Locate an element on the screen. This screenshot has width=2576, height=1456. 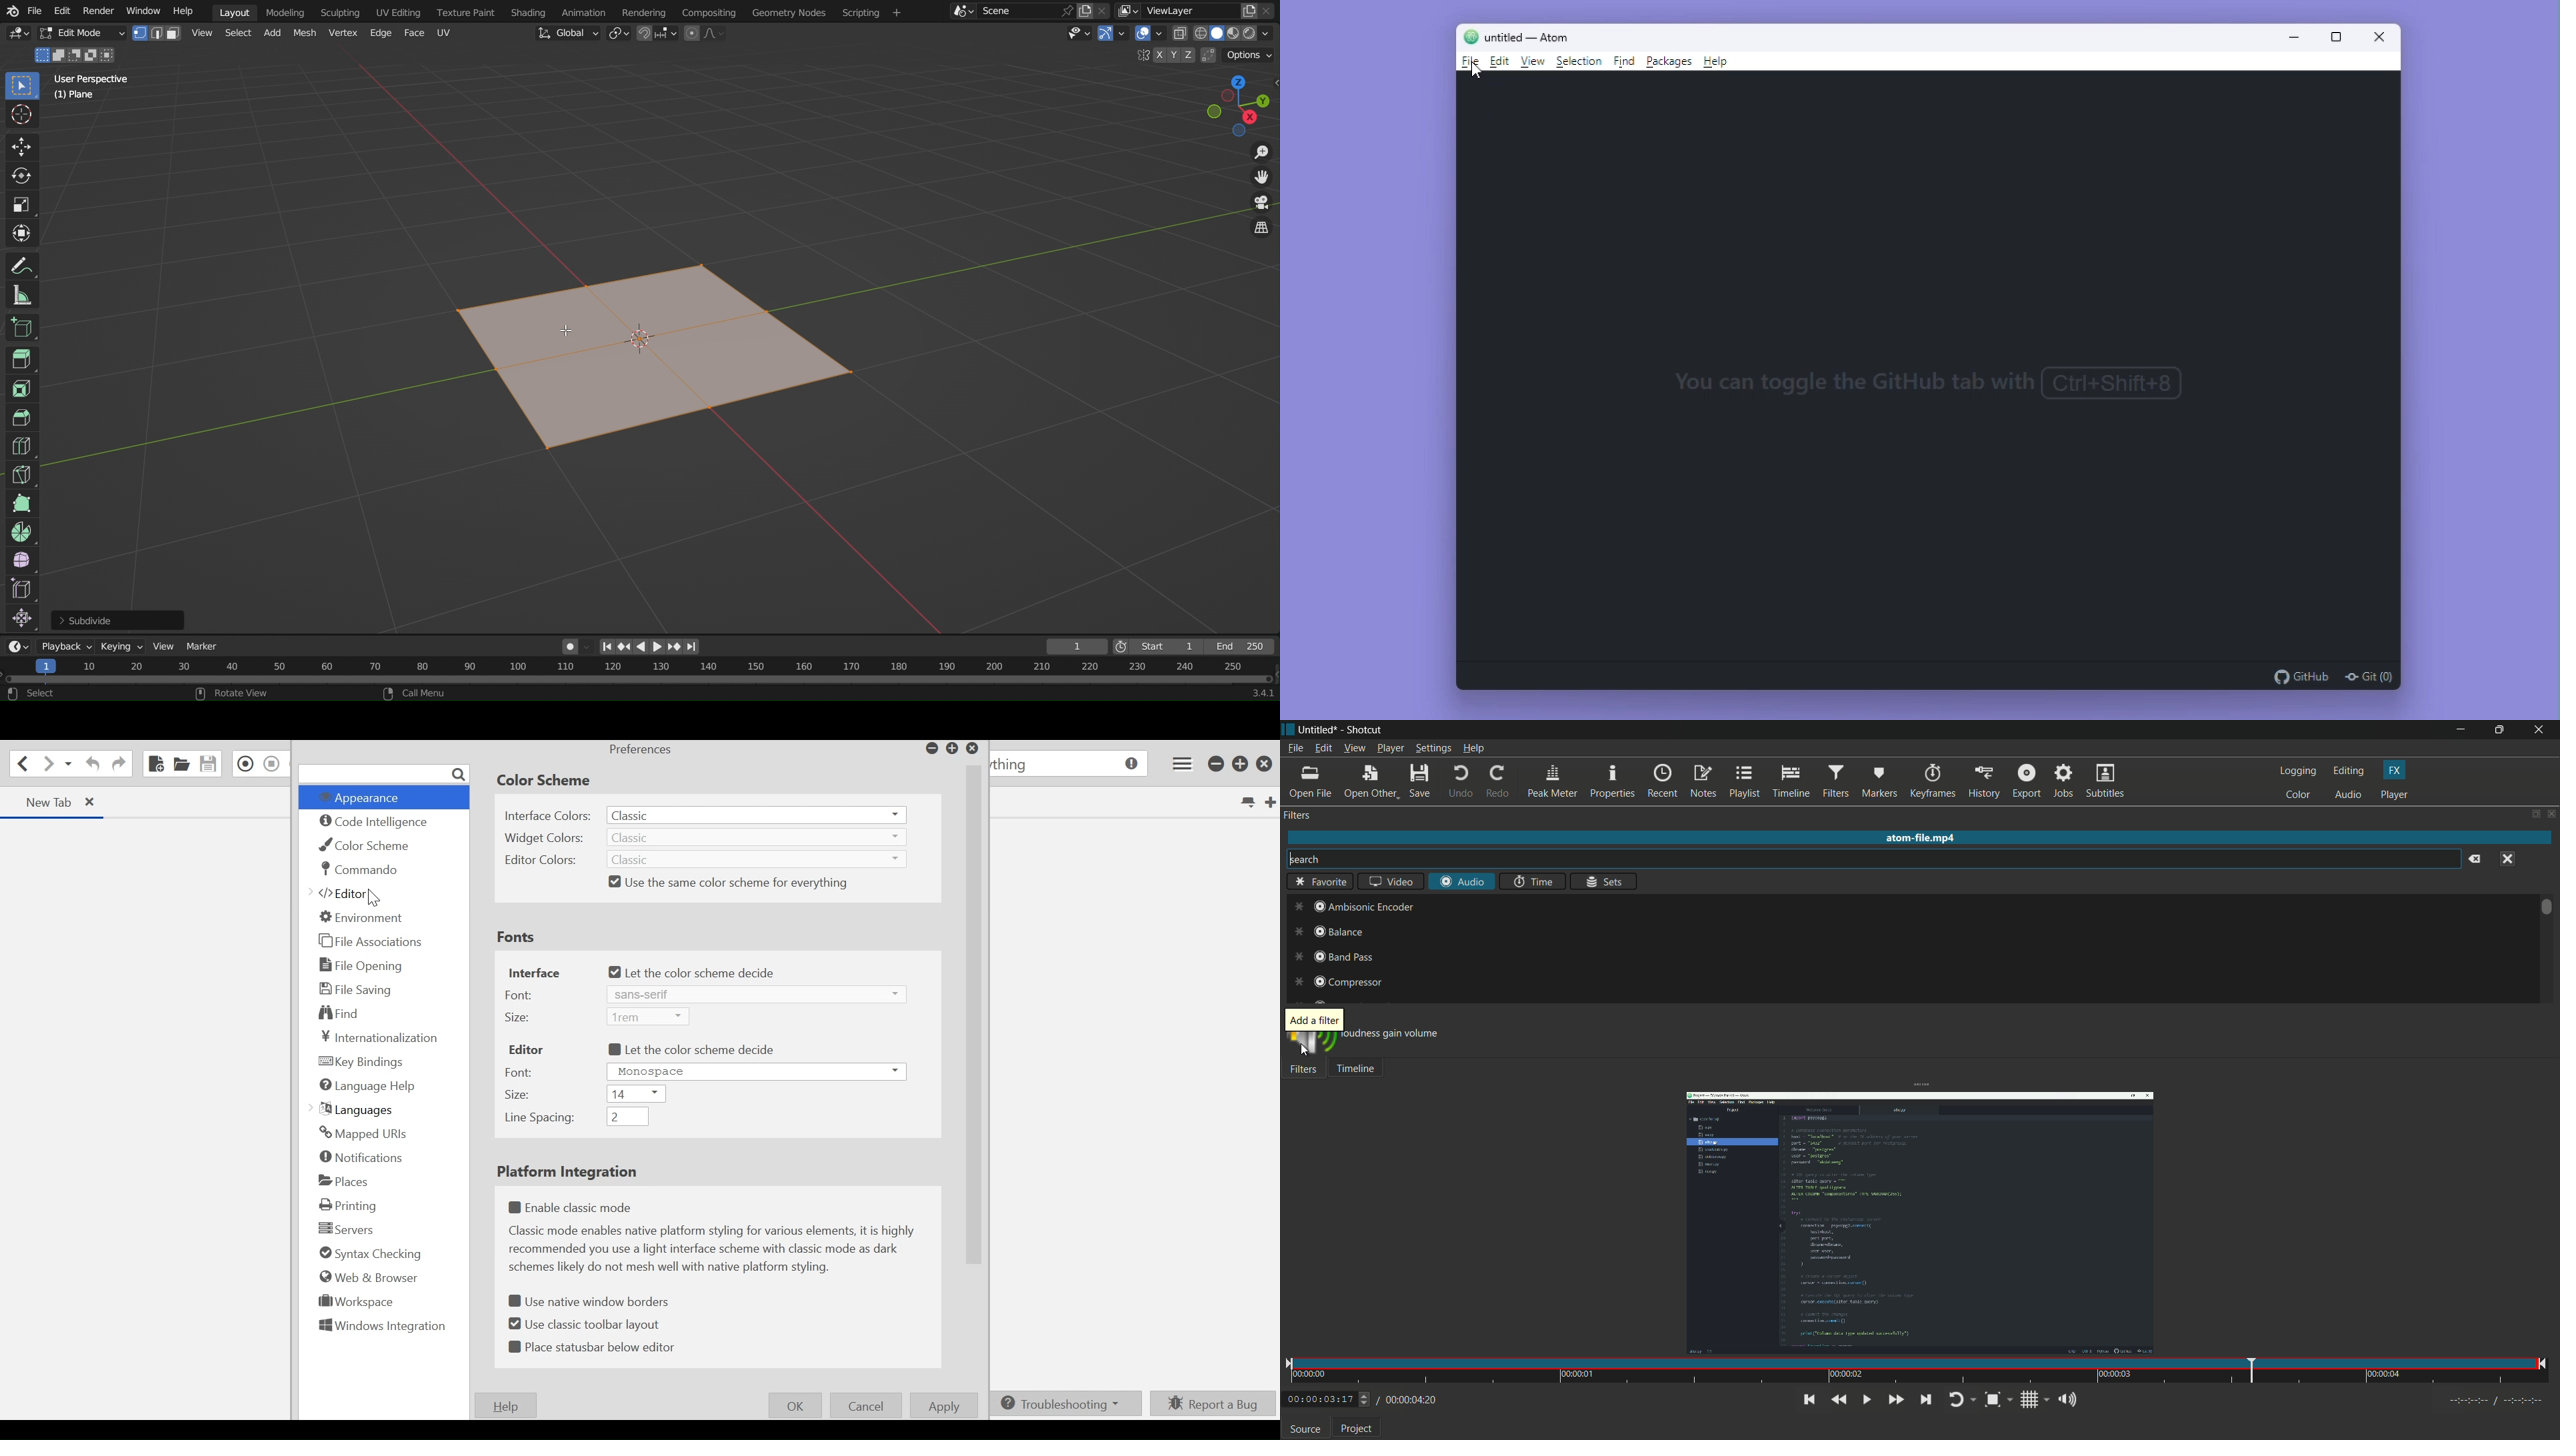
Layout is located at coordinates (234, 12).